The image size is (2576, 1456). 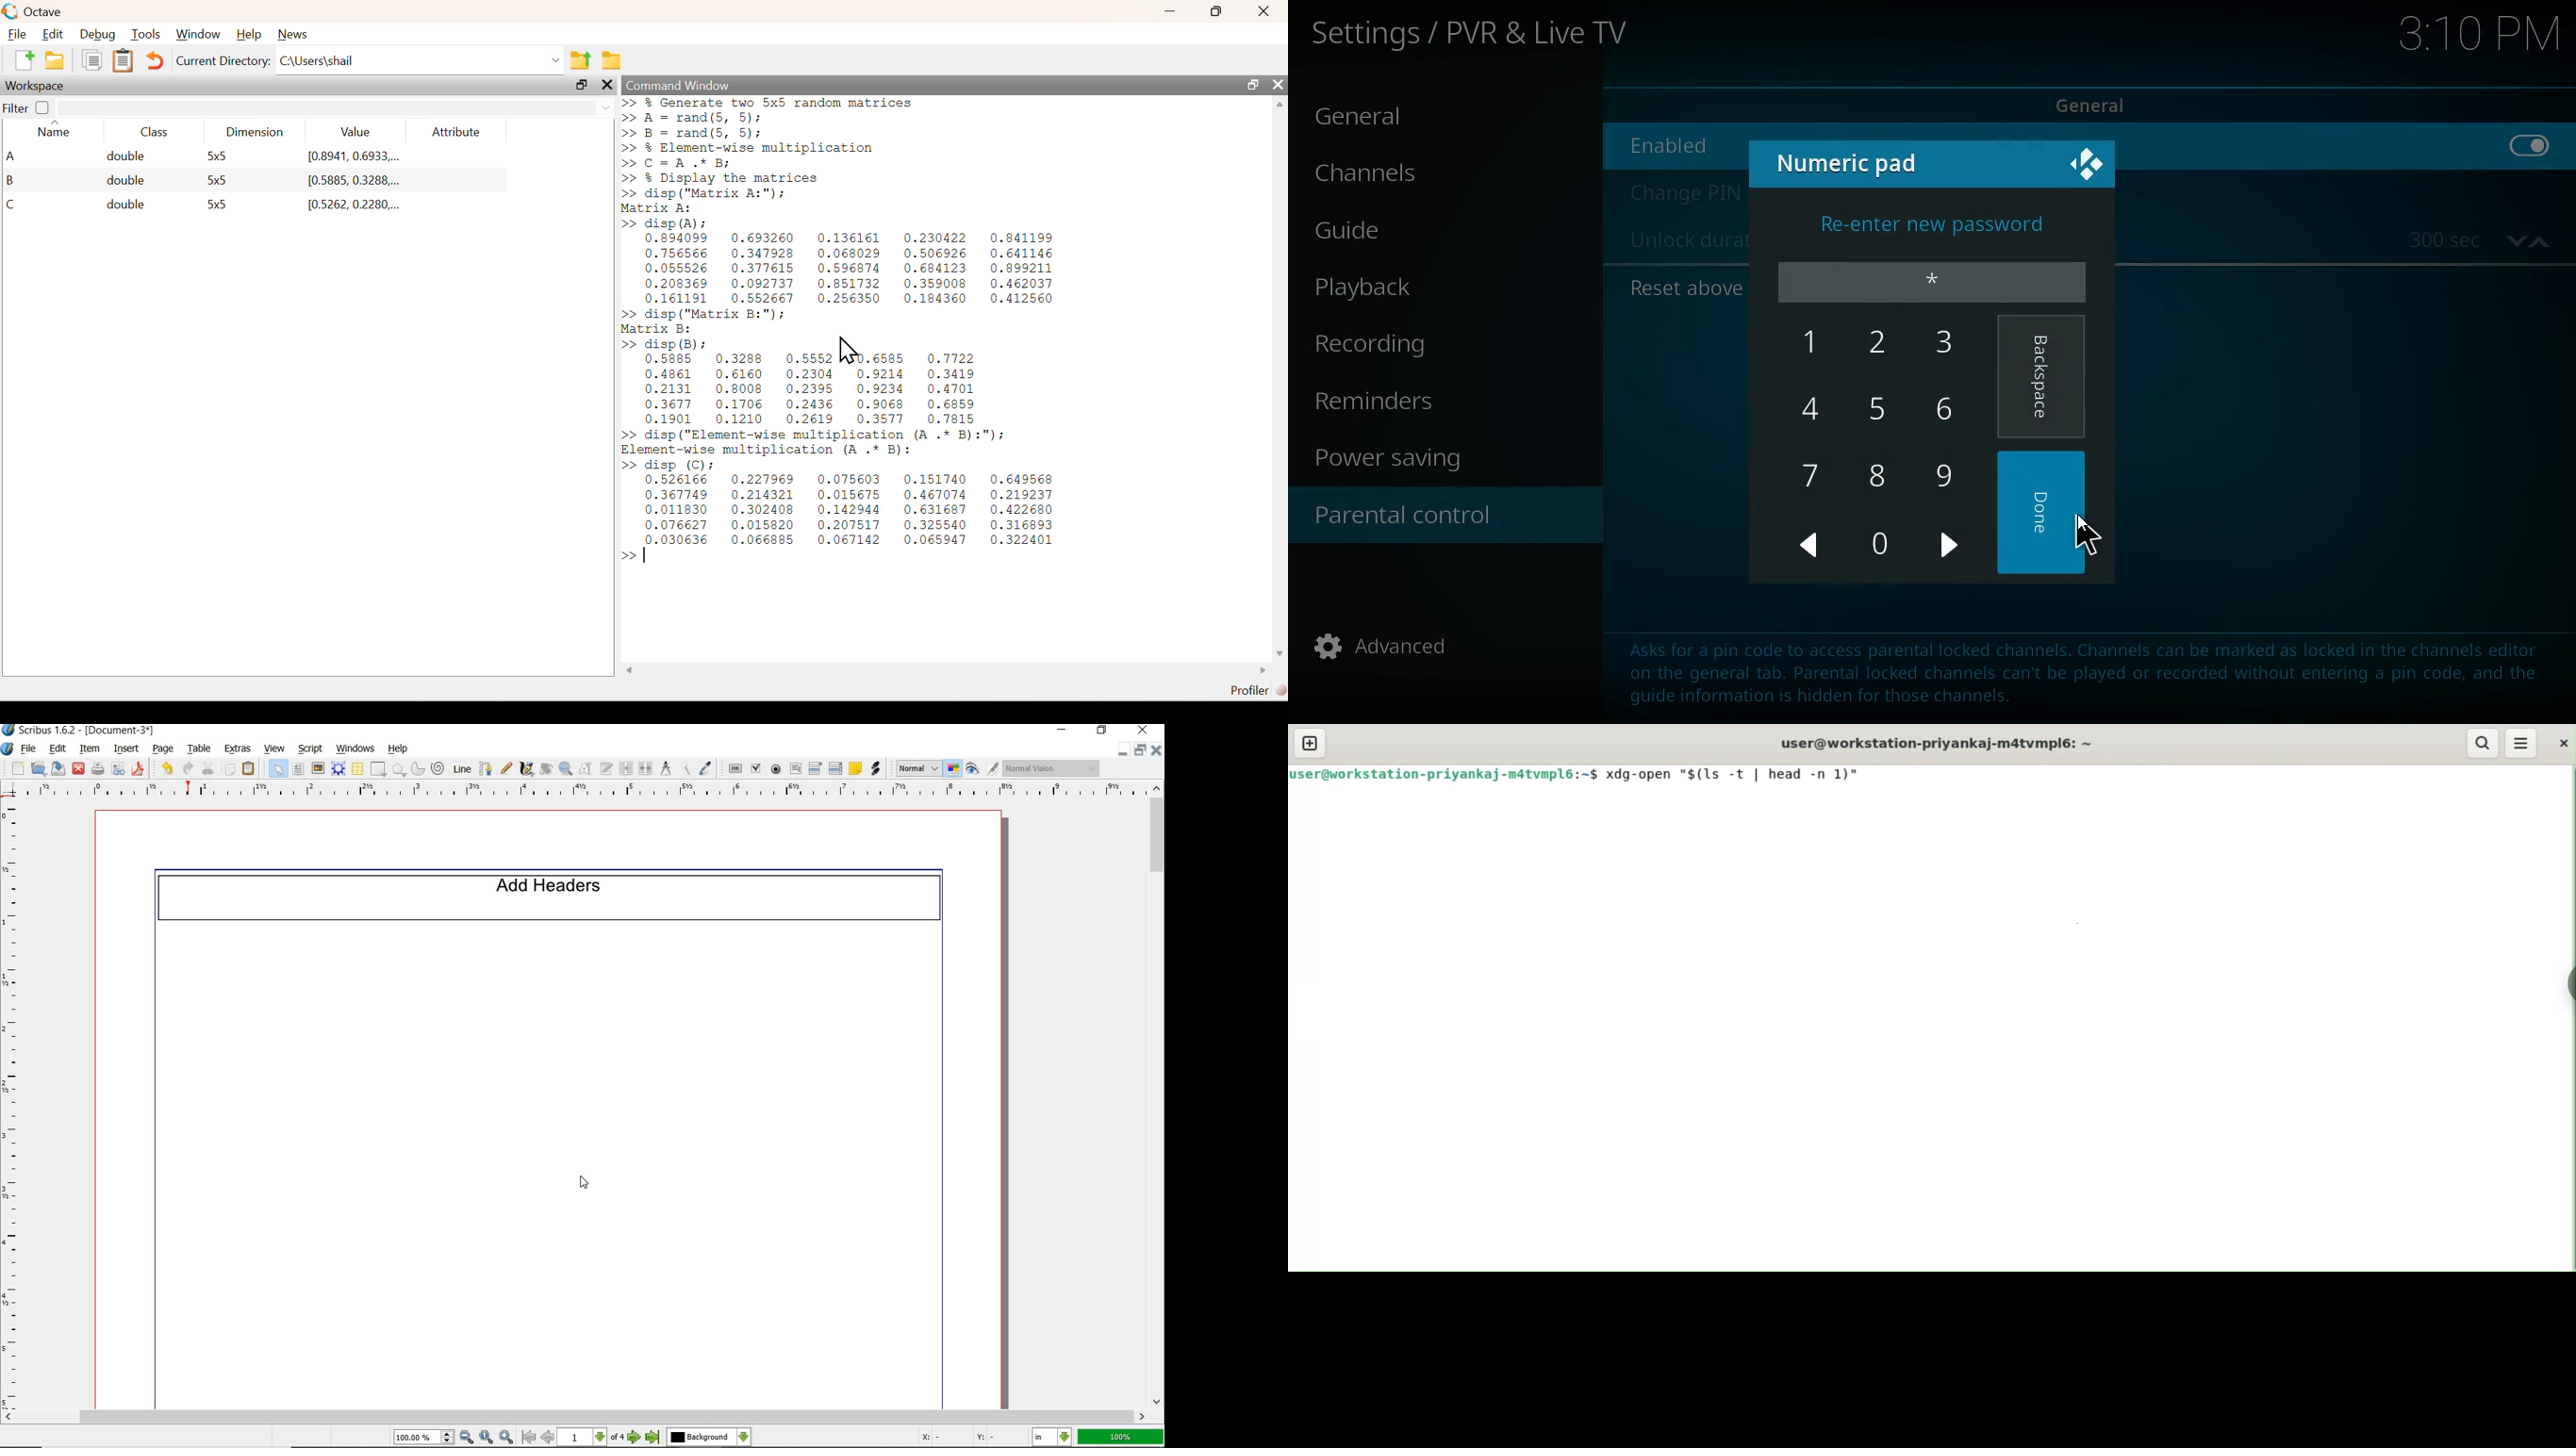 I want to click on Cursor, so click(x=849, y=351).